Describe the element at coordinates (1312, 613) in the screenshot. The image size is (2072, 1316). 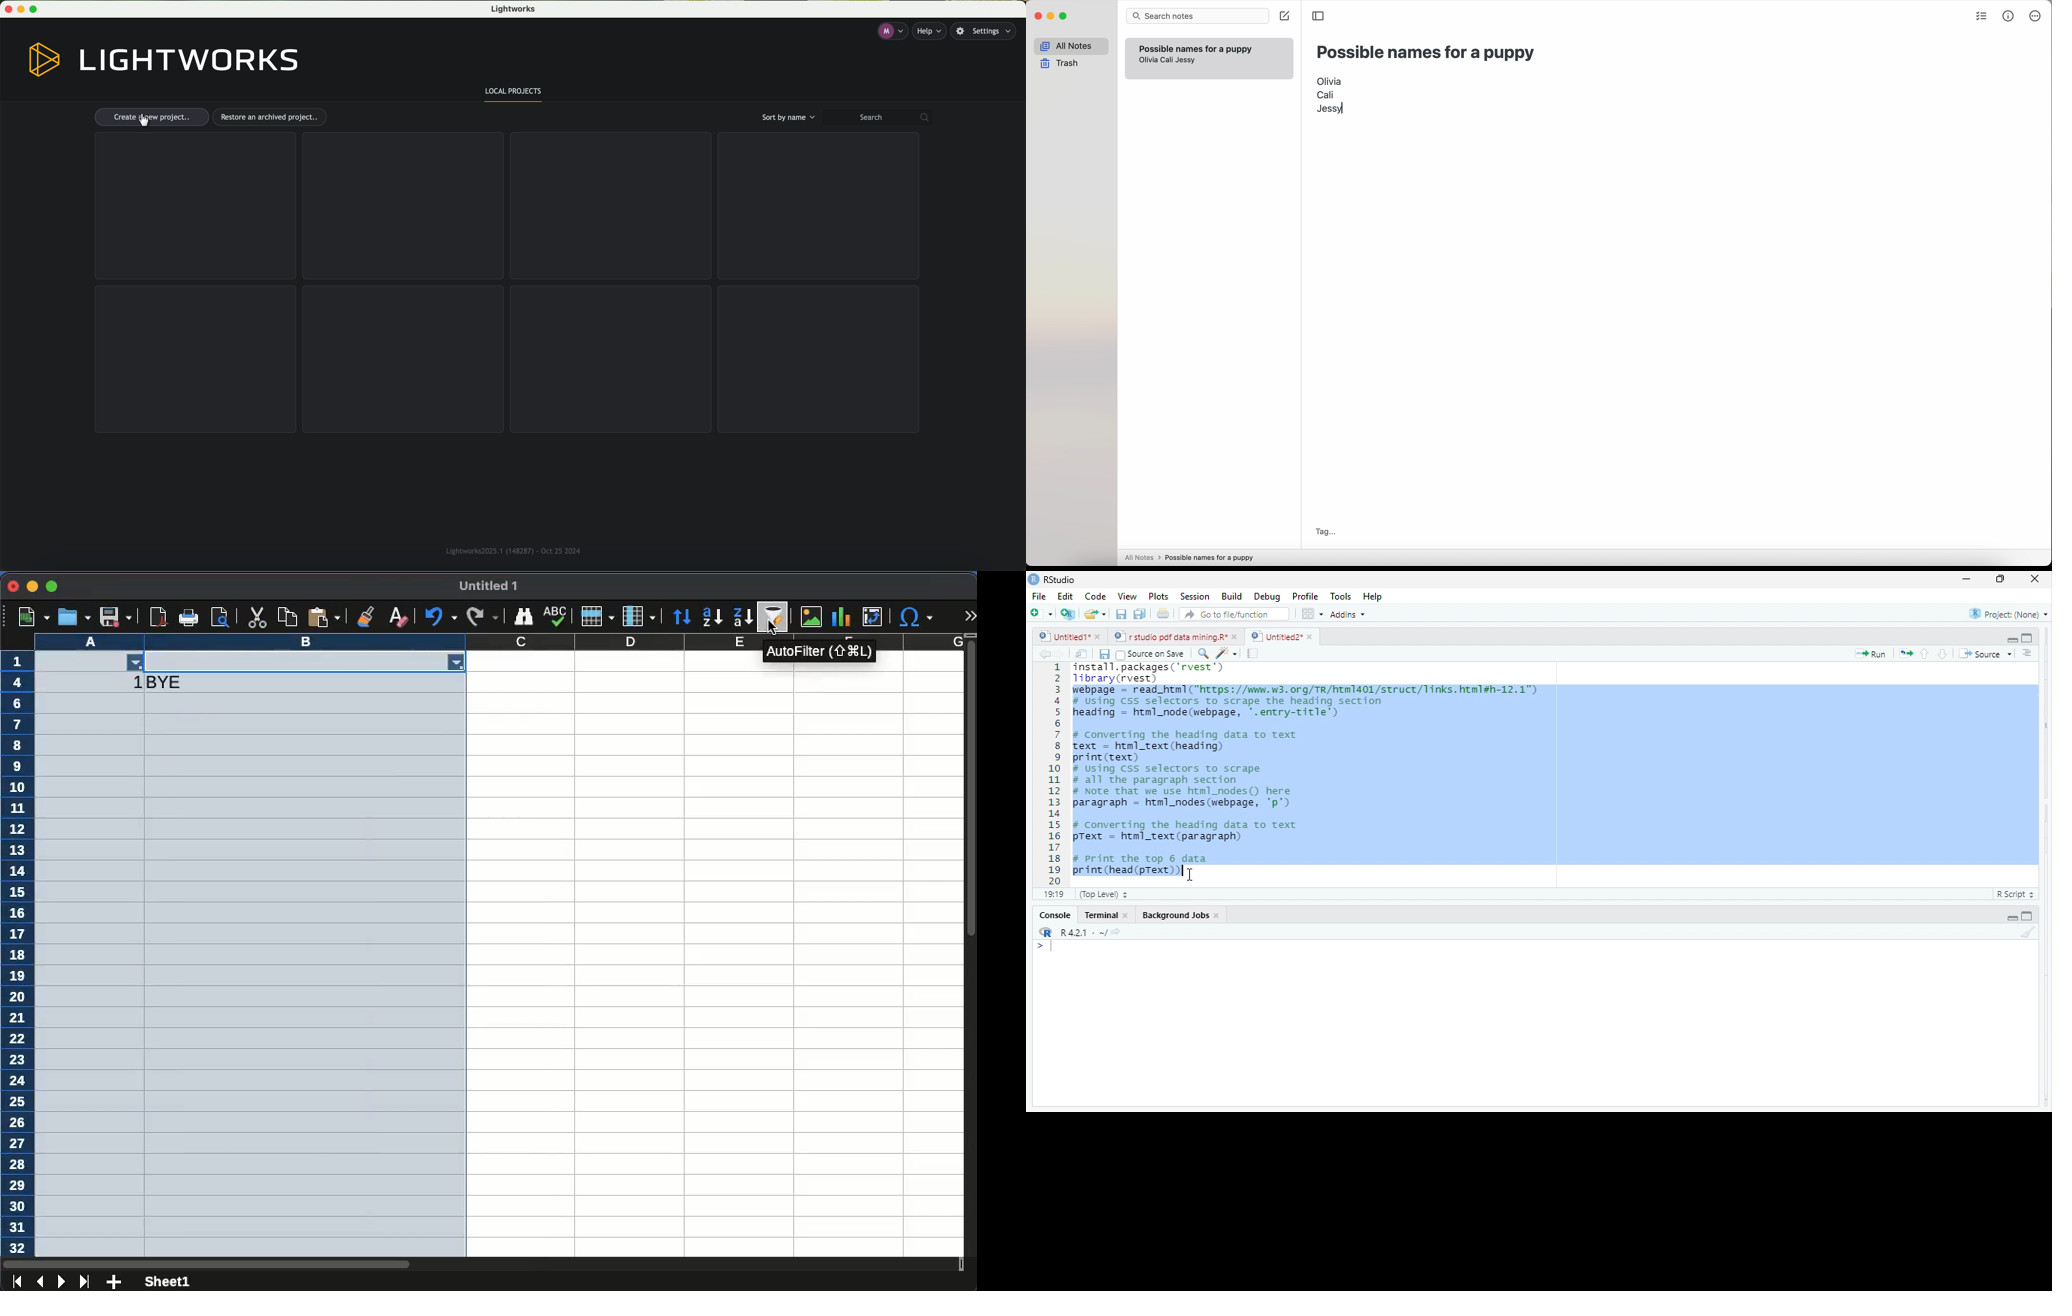
I see `option` at that location.